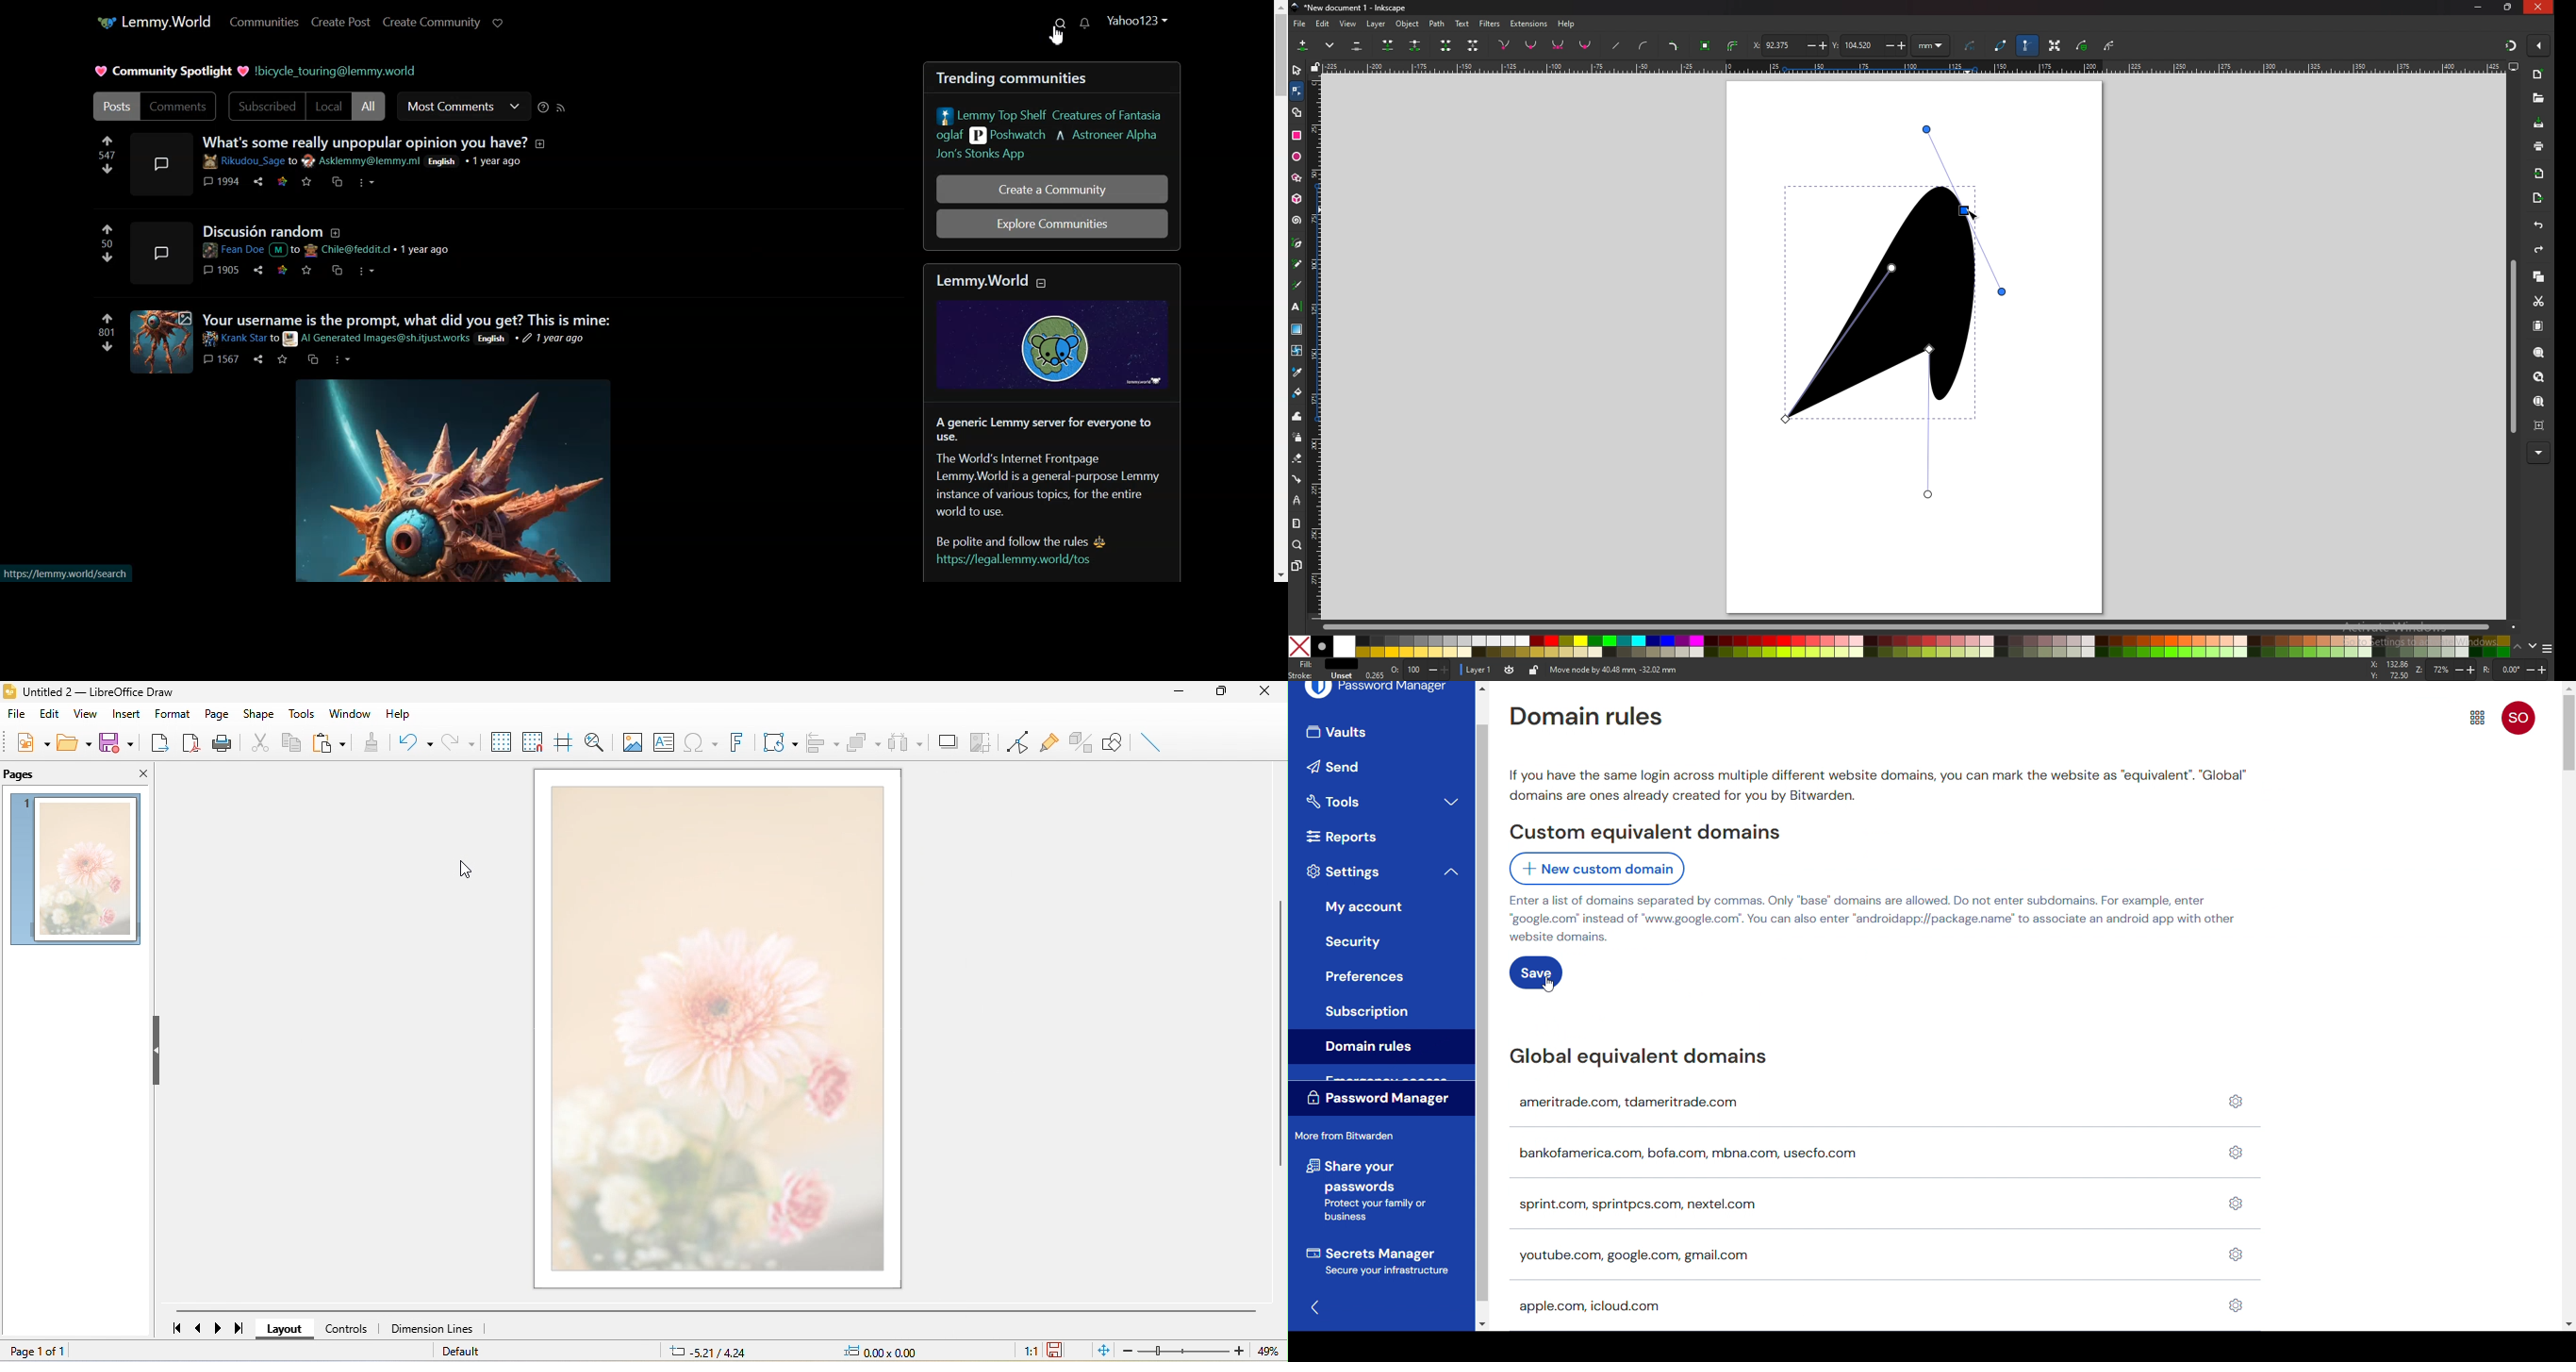 The image size is (2576, 1372). What do you see at coordinates (1114, 742) in the screenshot?
I see `show draw function` at bounding box center [1114, 742].